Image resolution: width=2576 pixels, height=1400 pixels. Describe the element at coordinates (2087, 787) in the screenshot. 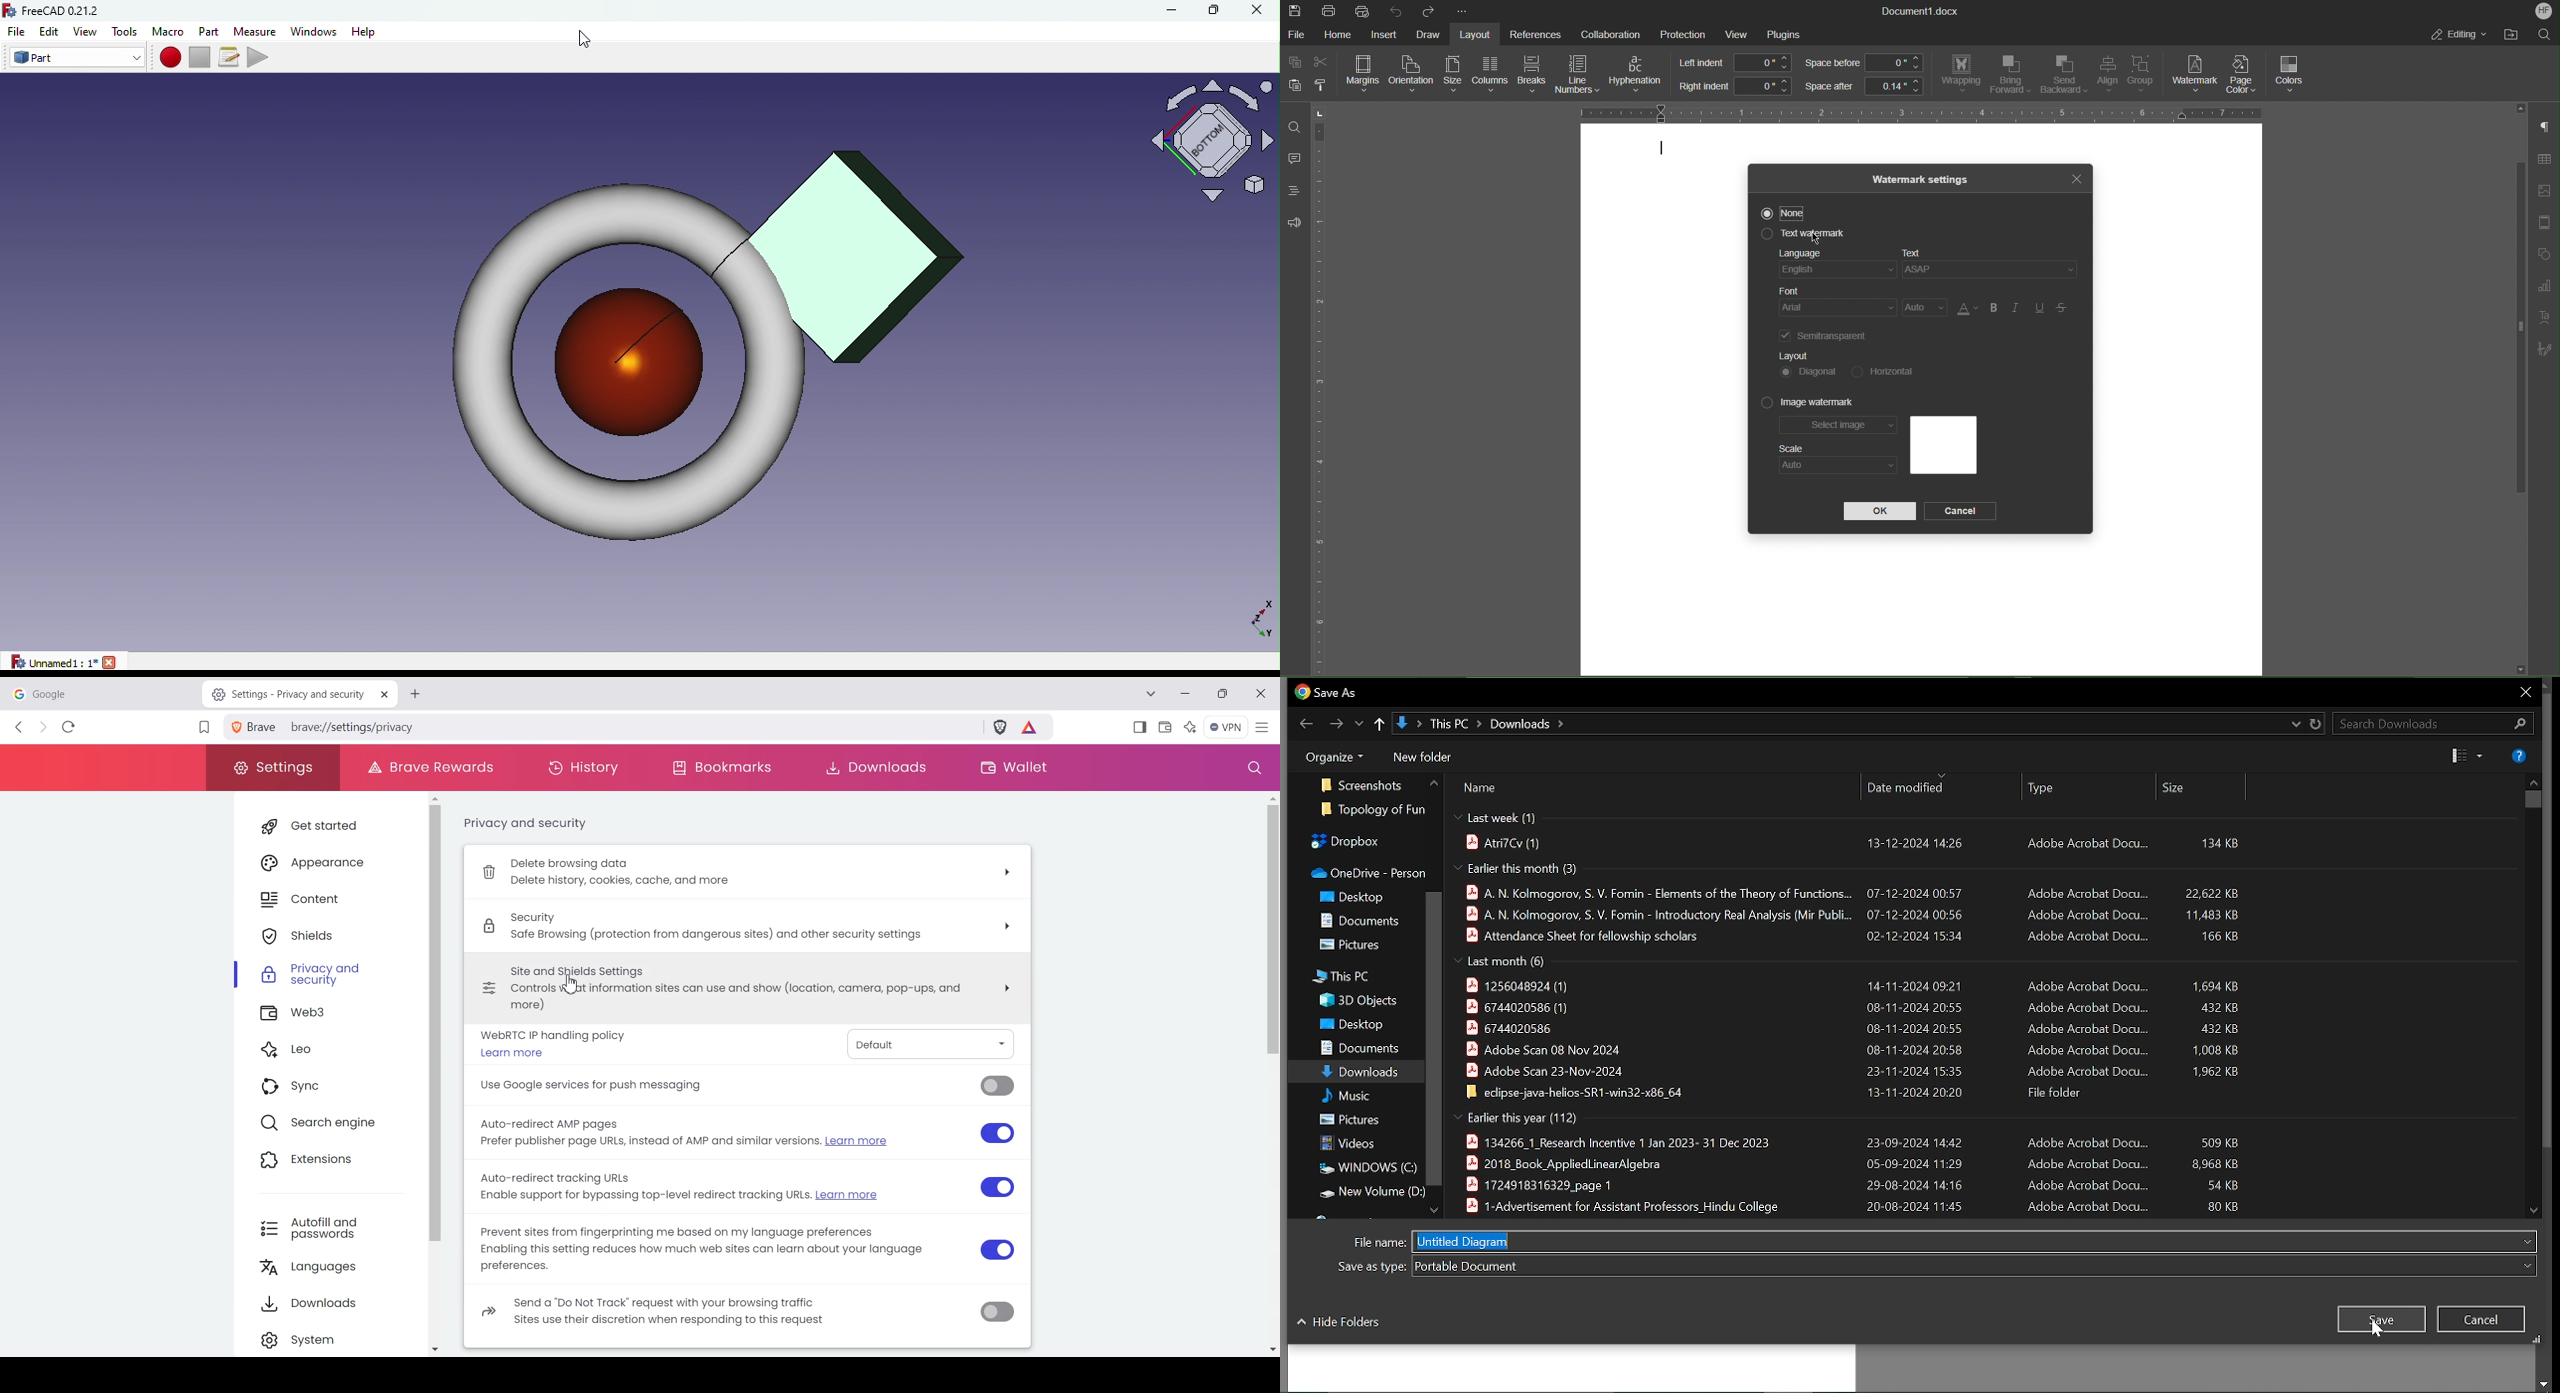

I see `type` at that location.